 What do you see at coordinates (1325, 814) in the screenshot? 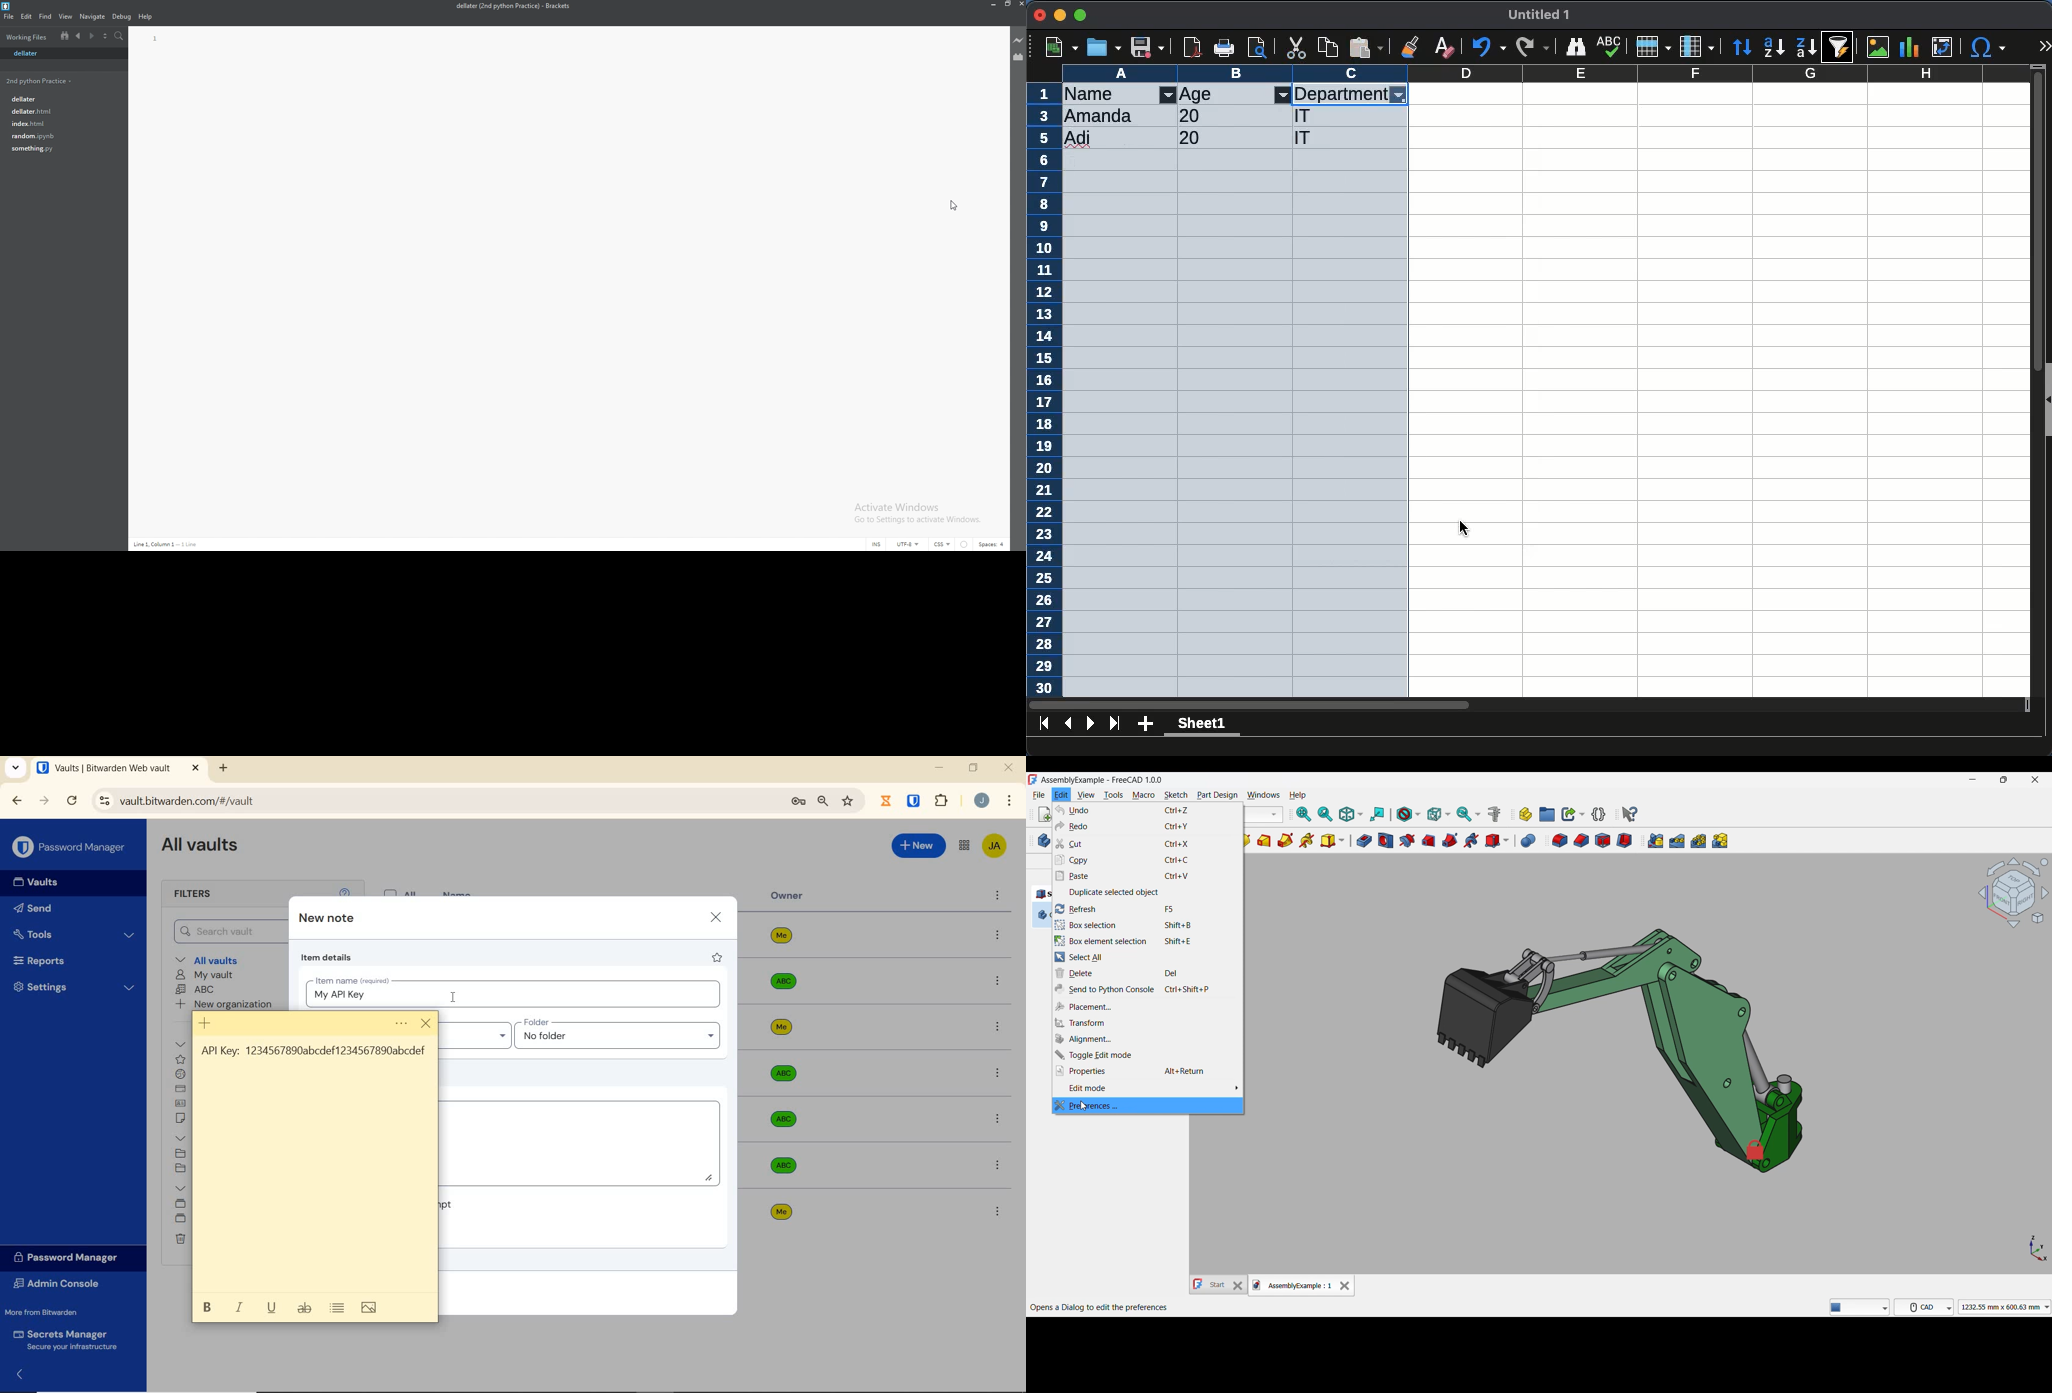
I see `Fit selection` at bounding box center [1325, 814].